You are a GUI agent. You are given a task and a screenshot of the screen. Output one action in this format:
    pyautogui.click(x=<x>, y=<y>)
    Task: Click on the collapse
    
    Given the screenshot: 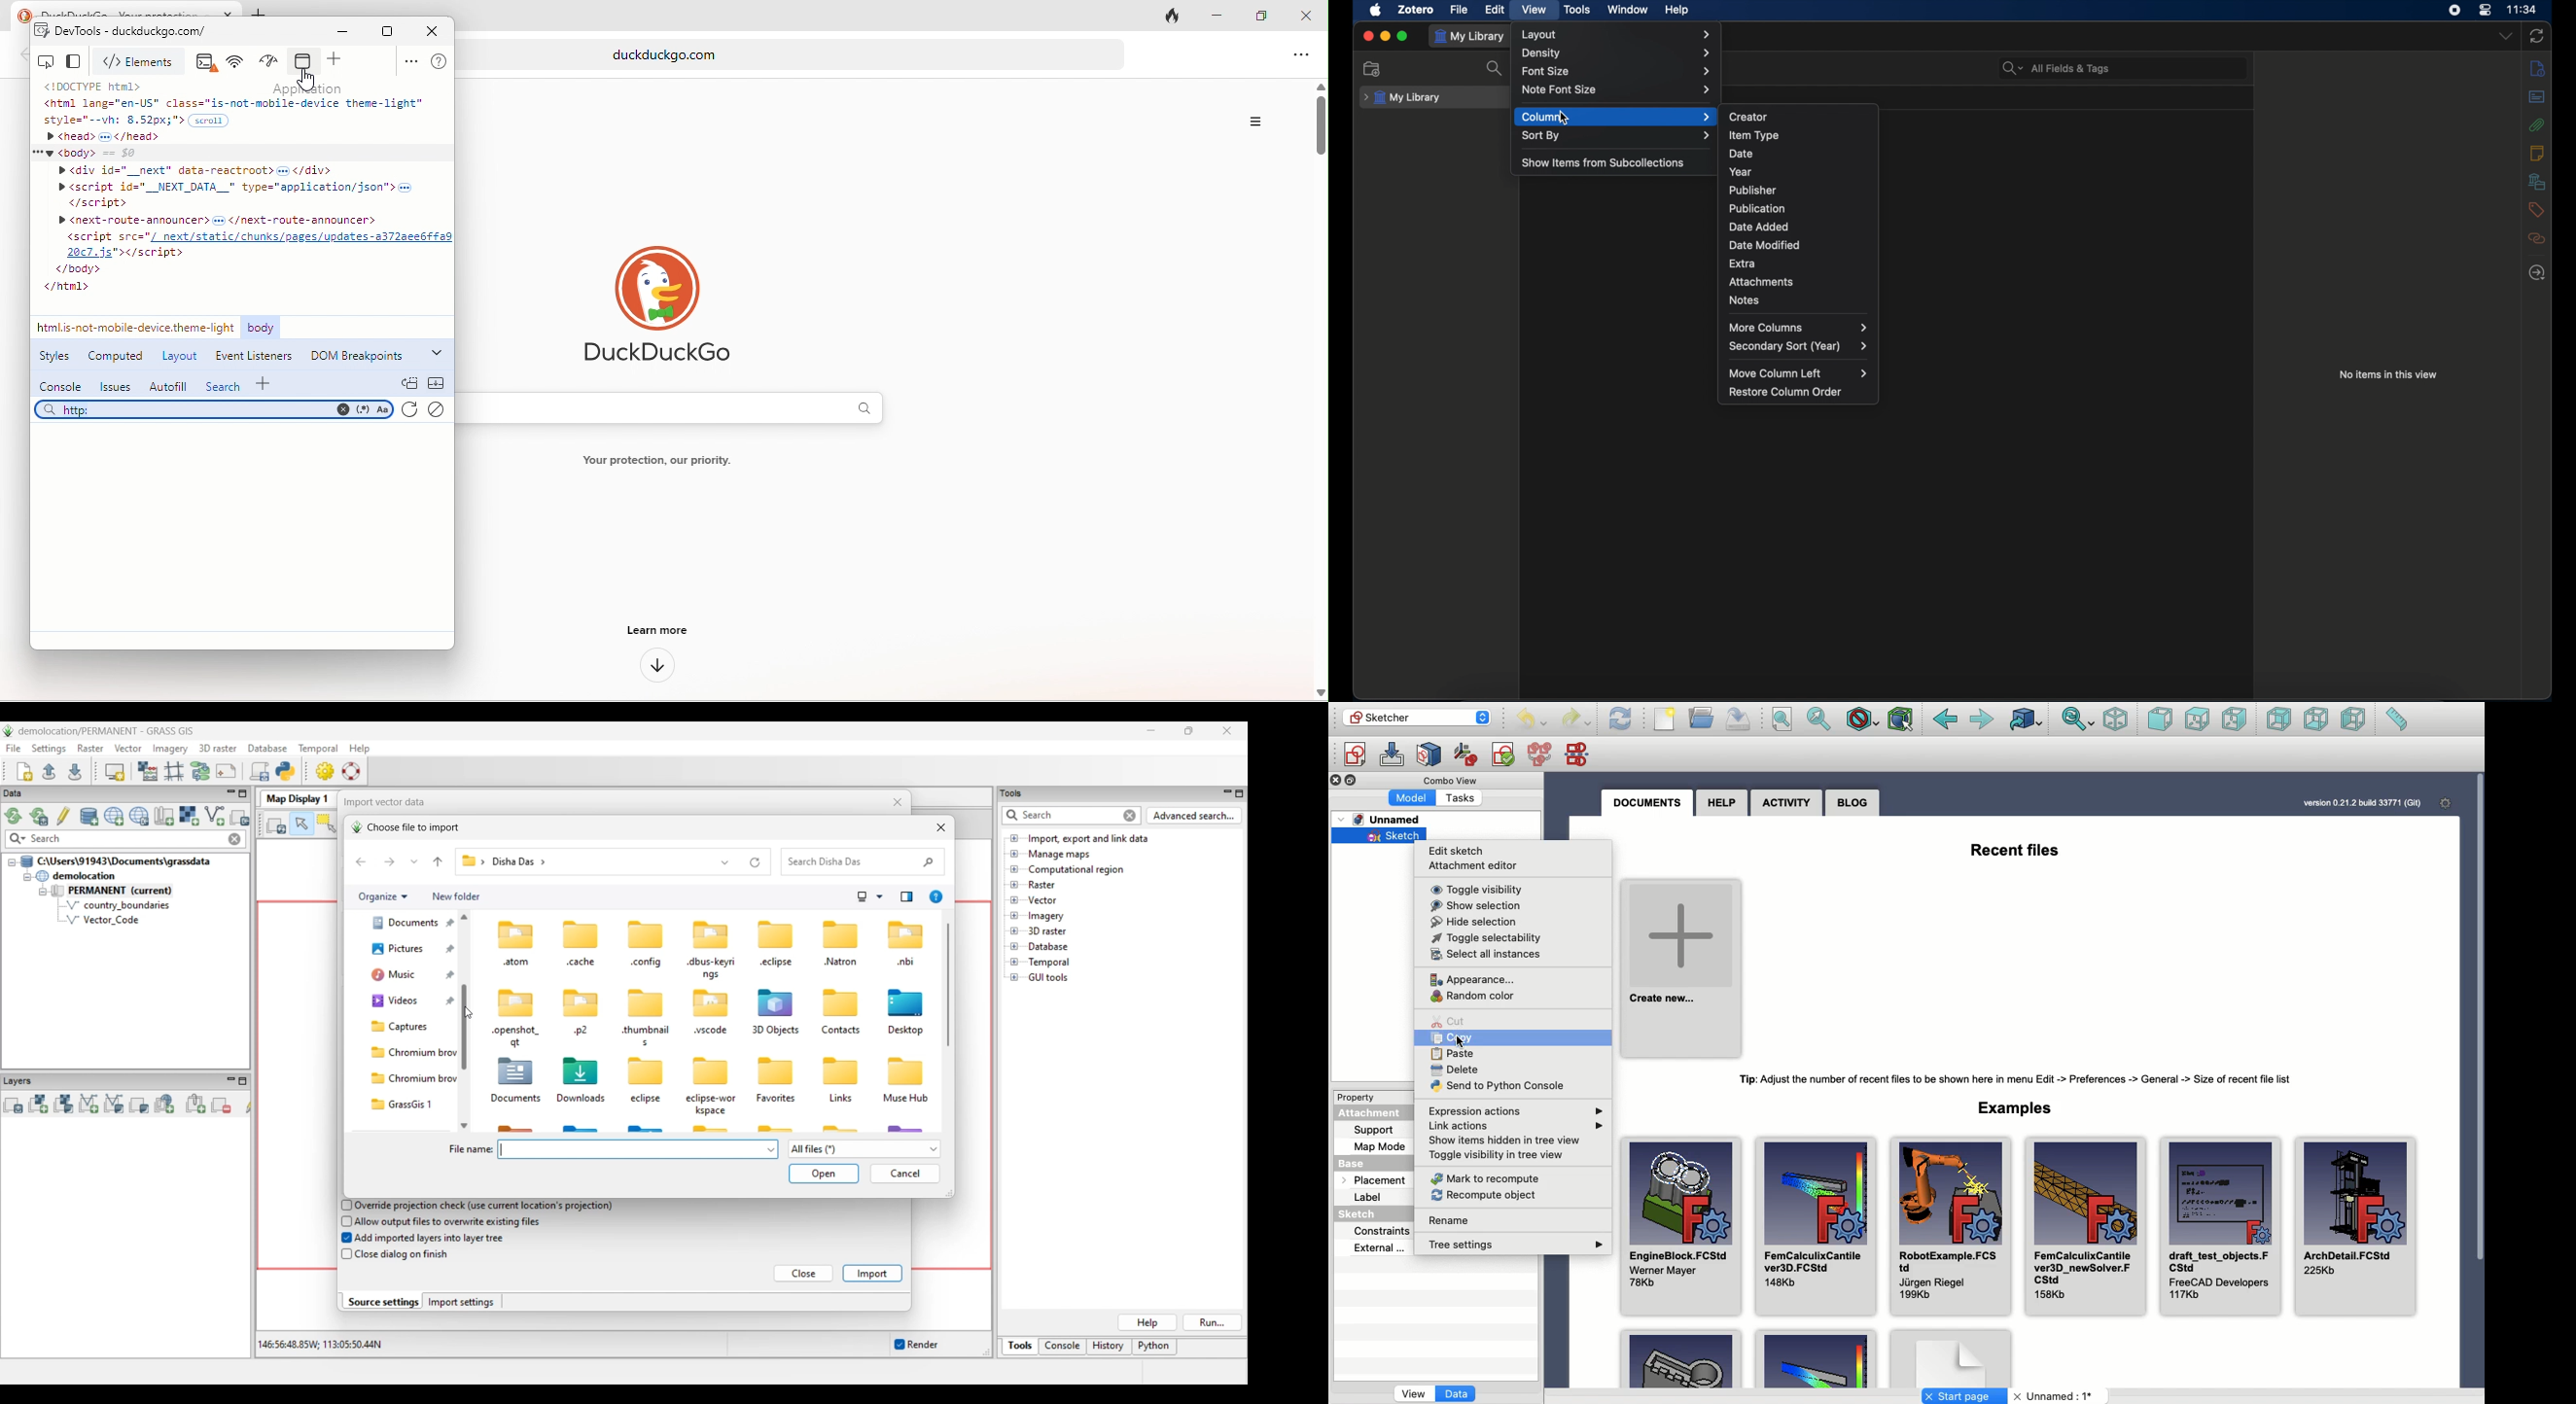 What is the action you would take?
    pyautogui.click(x=440, y=385)
    